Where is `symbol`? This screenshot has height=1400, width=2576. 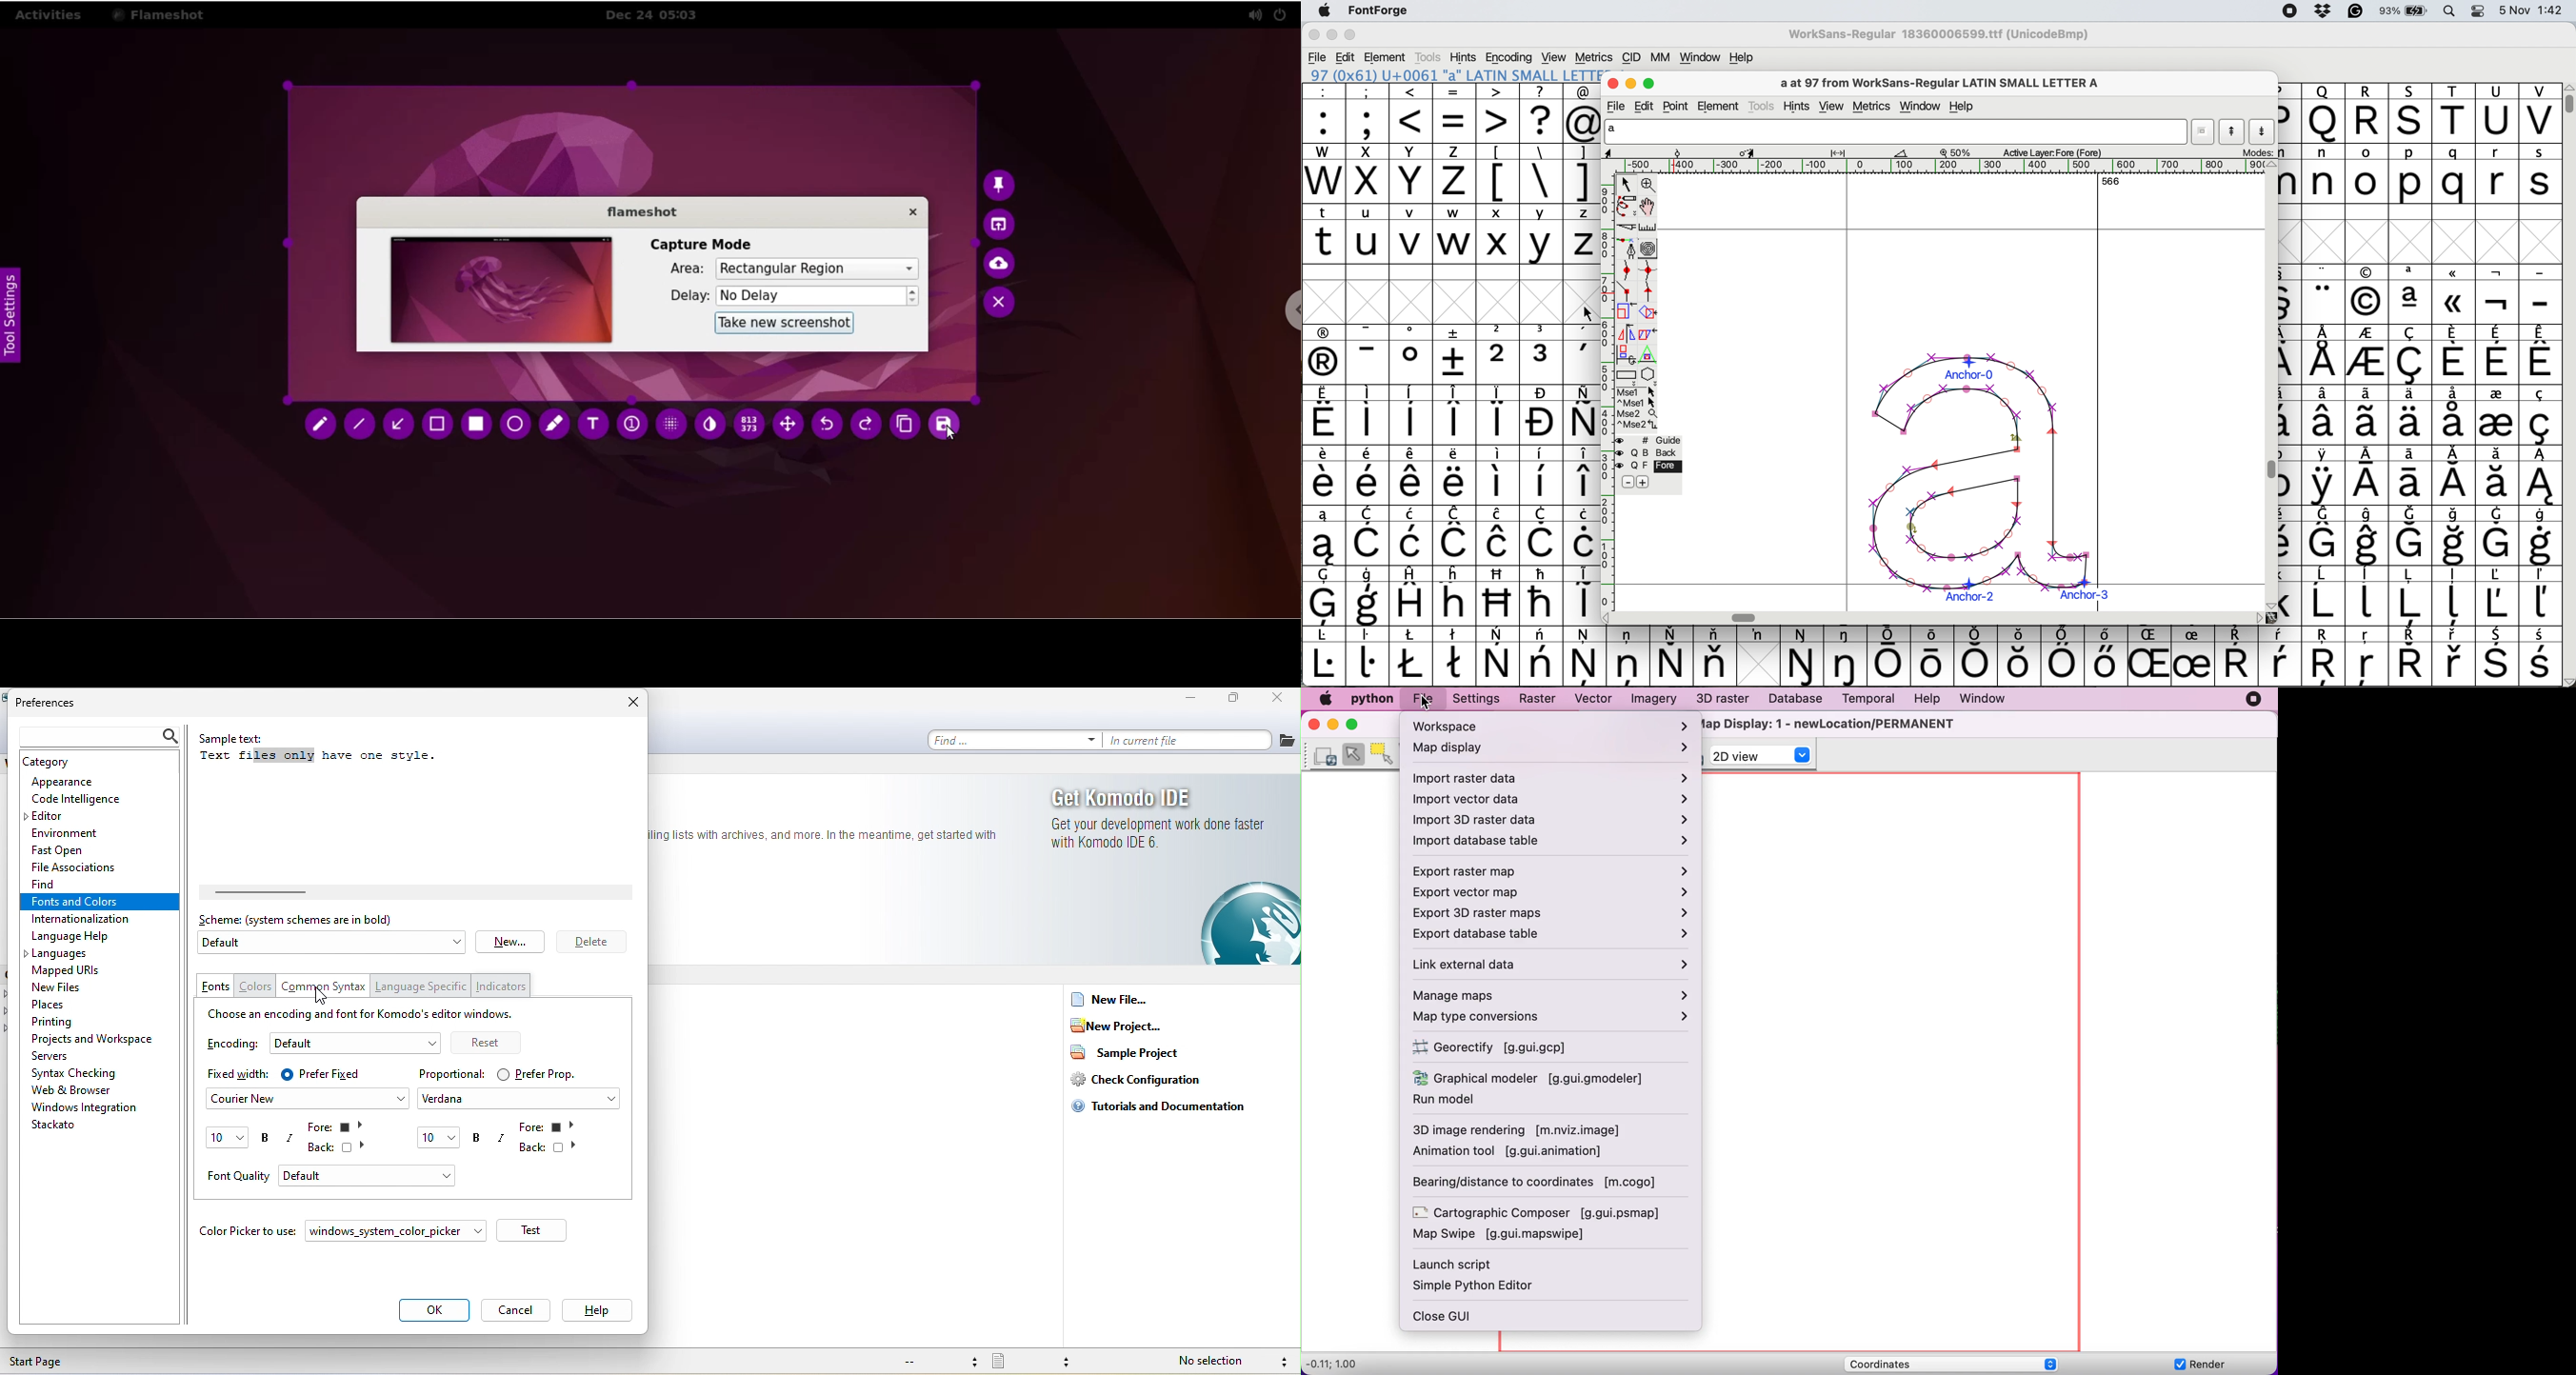 symbol is located at coordinates (1542, 536).